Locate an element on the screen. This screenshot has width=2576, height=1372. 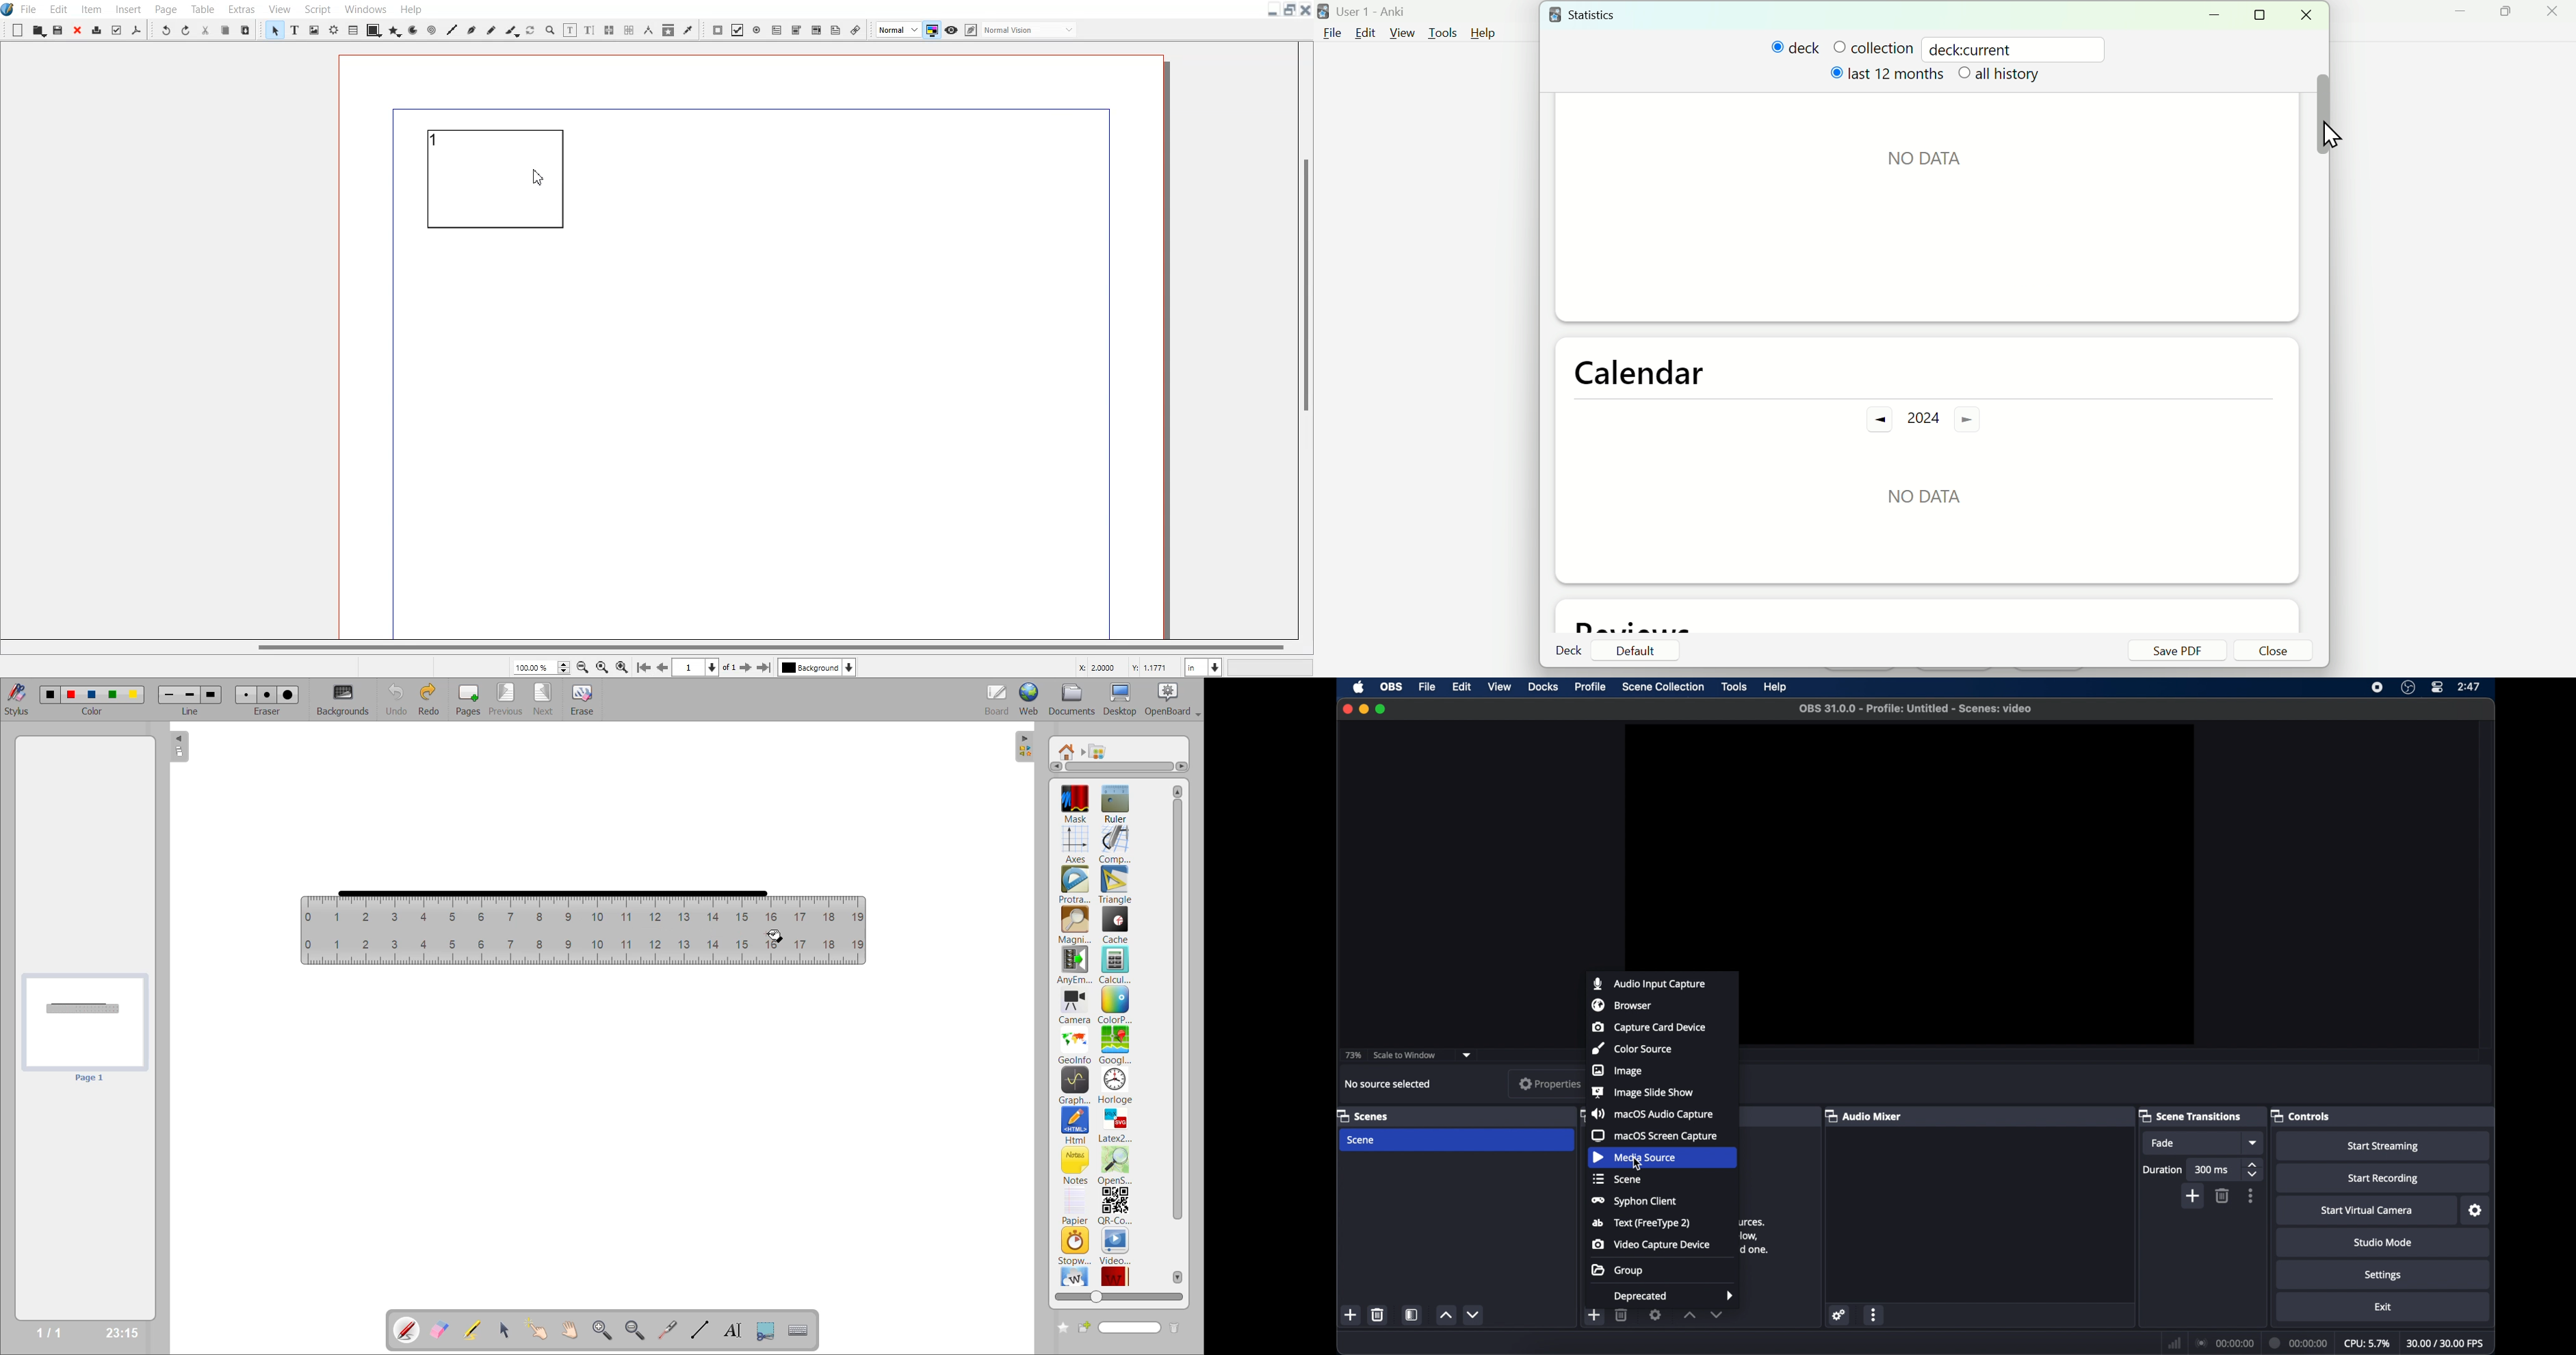
Maximize is located at coordinates (2264, 16).